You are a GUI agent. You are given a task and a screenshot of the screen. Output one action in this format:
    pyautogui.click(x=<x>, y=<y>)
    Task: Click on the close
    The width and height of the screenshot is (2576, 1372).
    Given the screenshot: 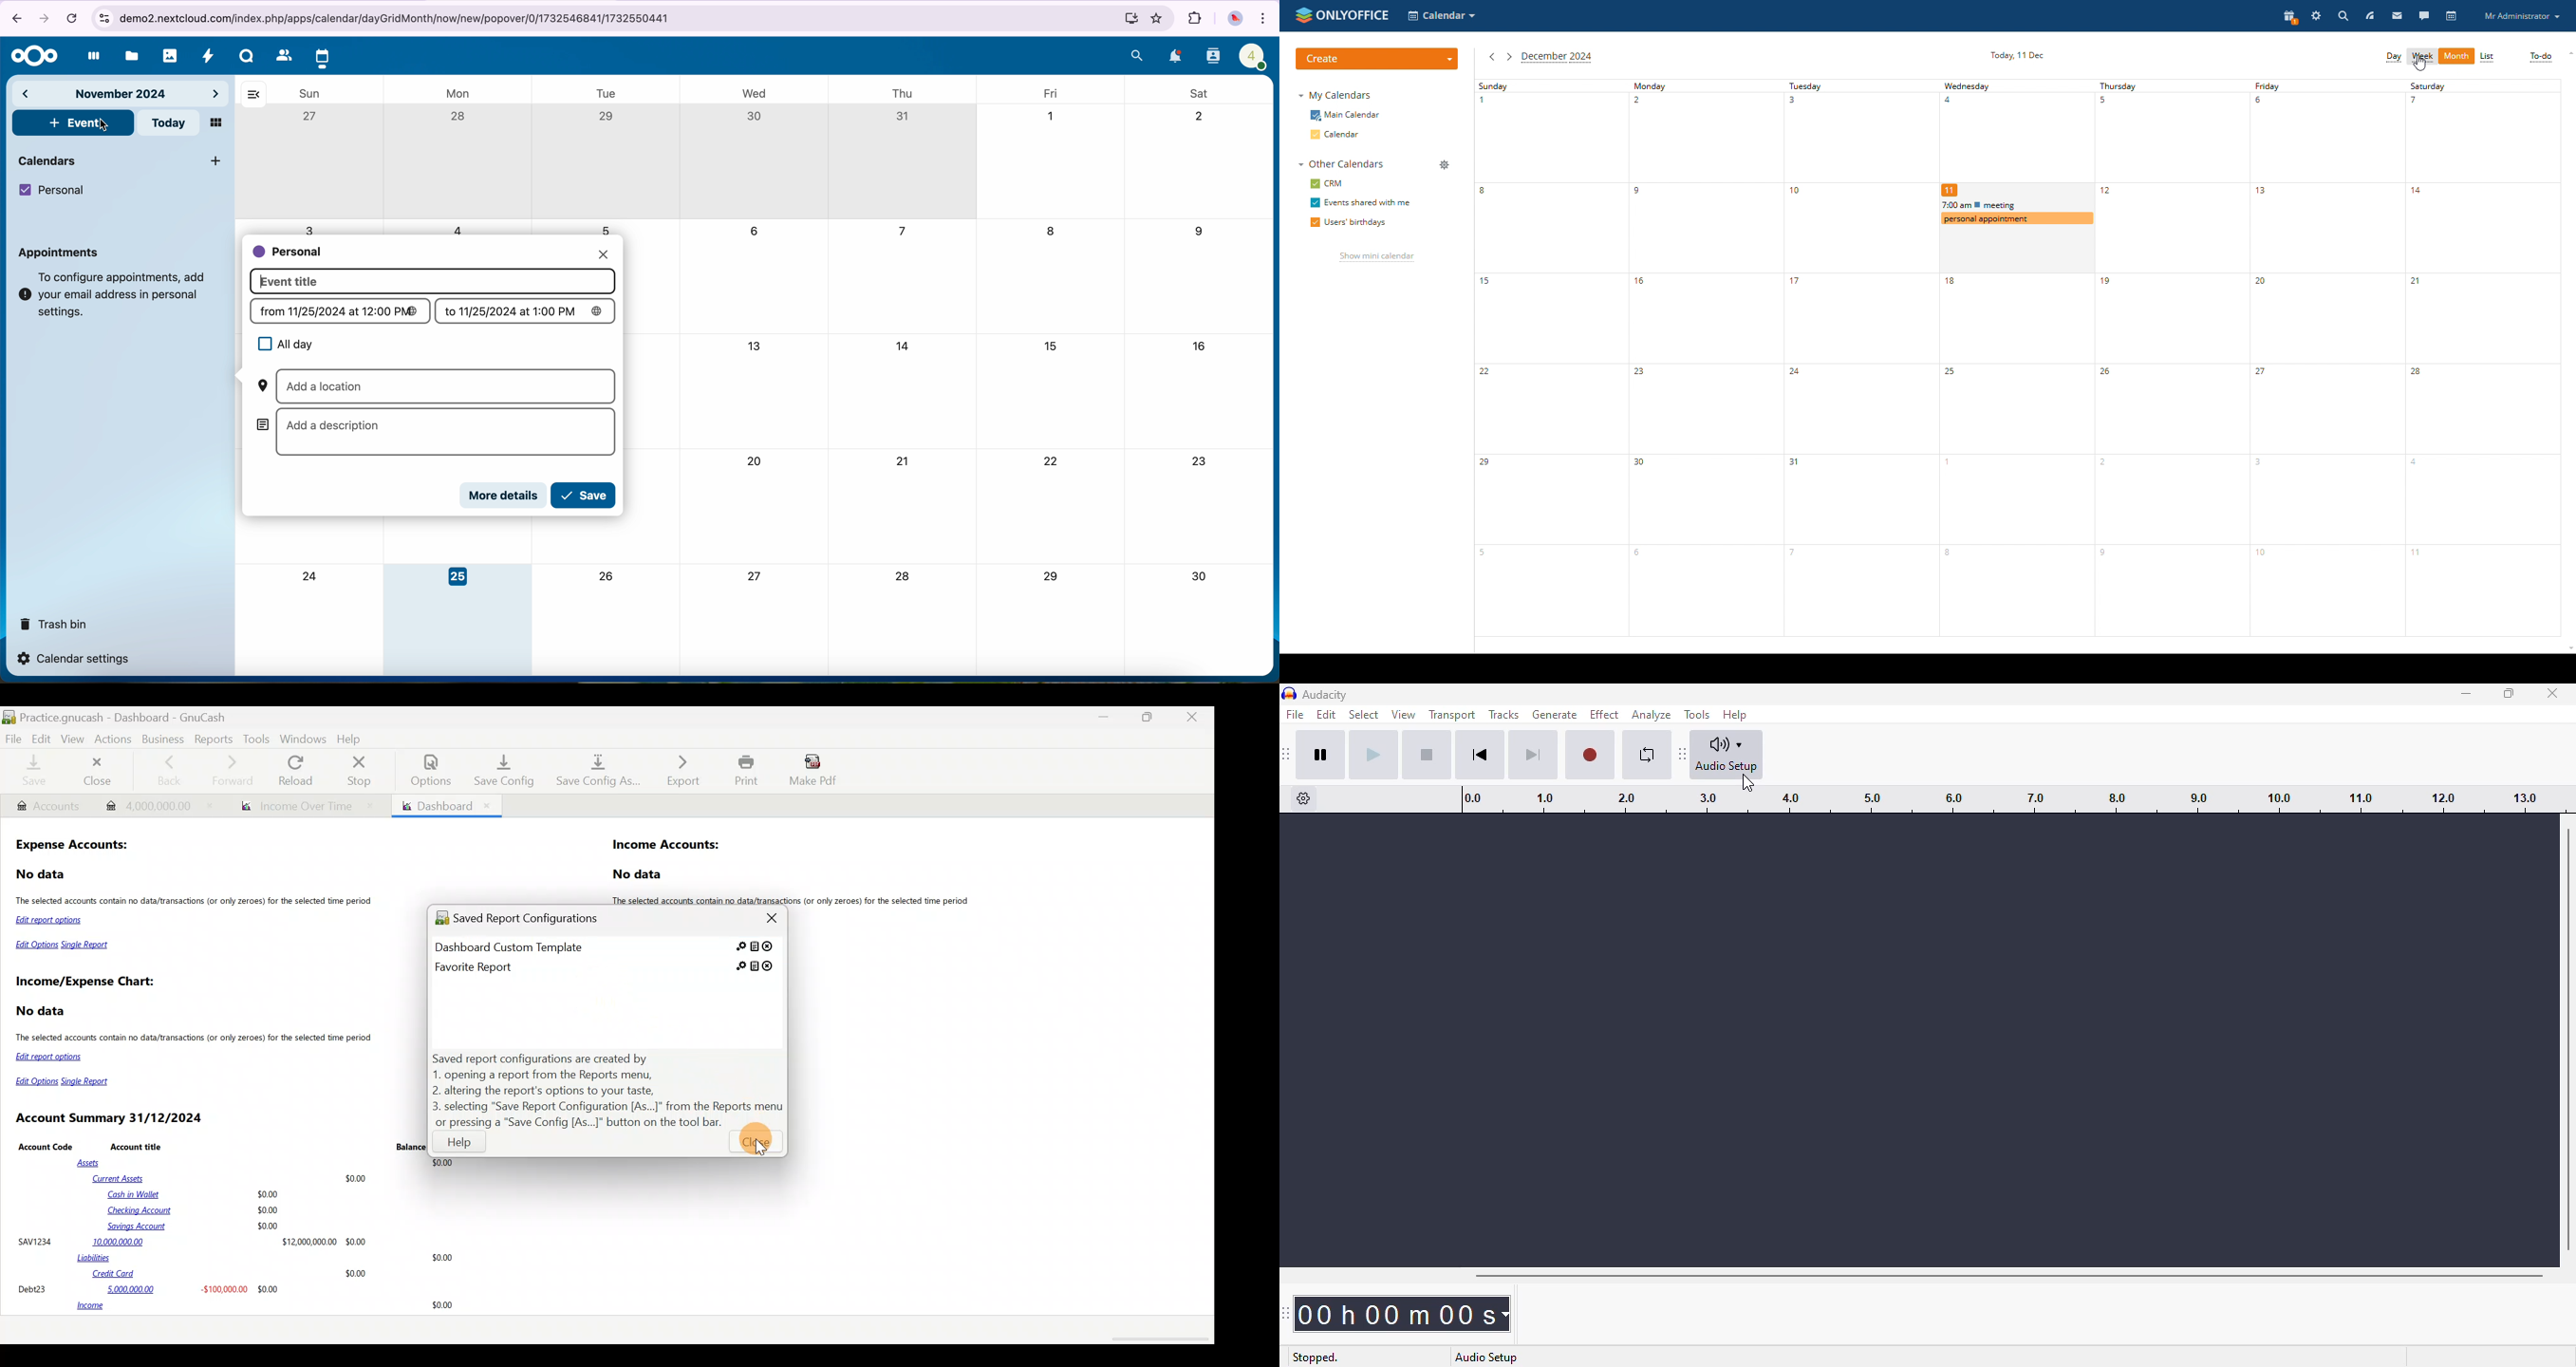 What is the action you would take?
    pyautogui.click(x=2553, y=693)
    